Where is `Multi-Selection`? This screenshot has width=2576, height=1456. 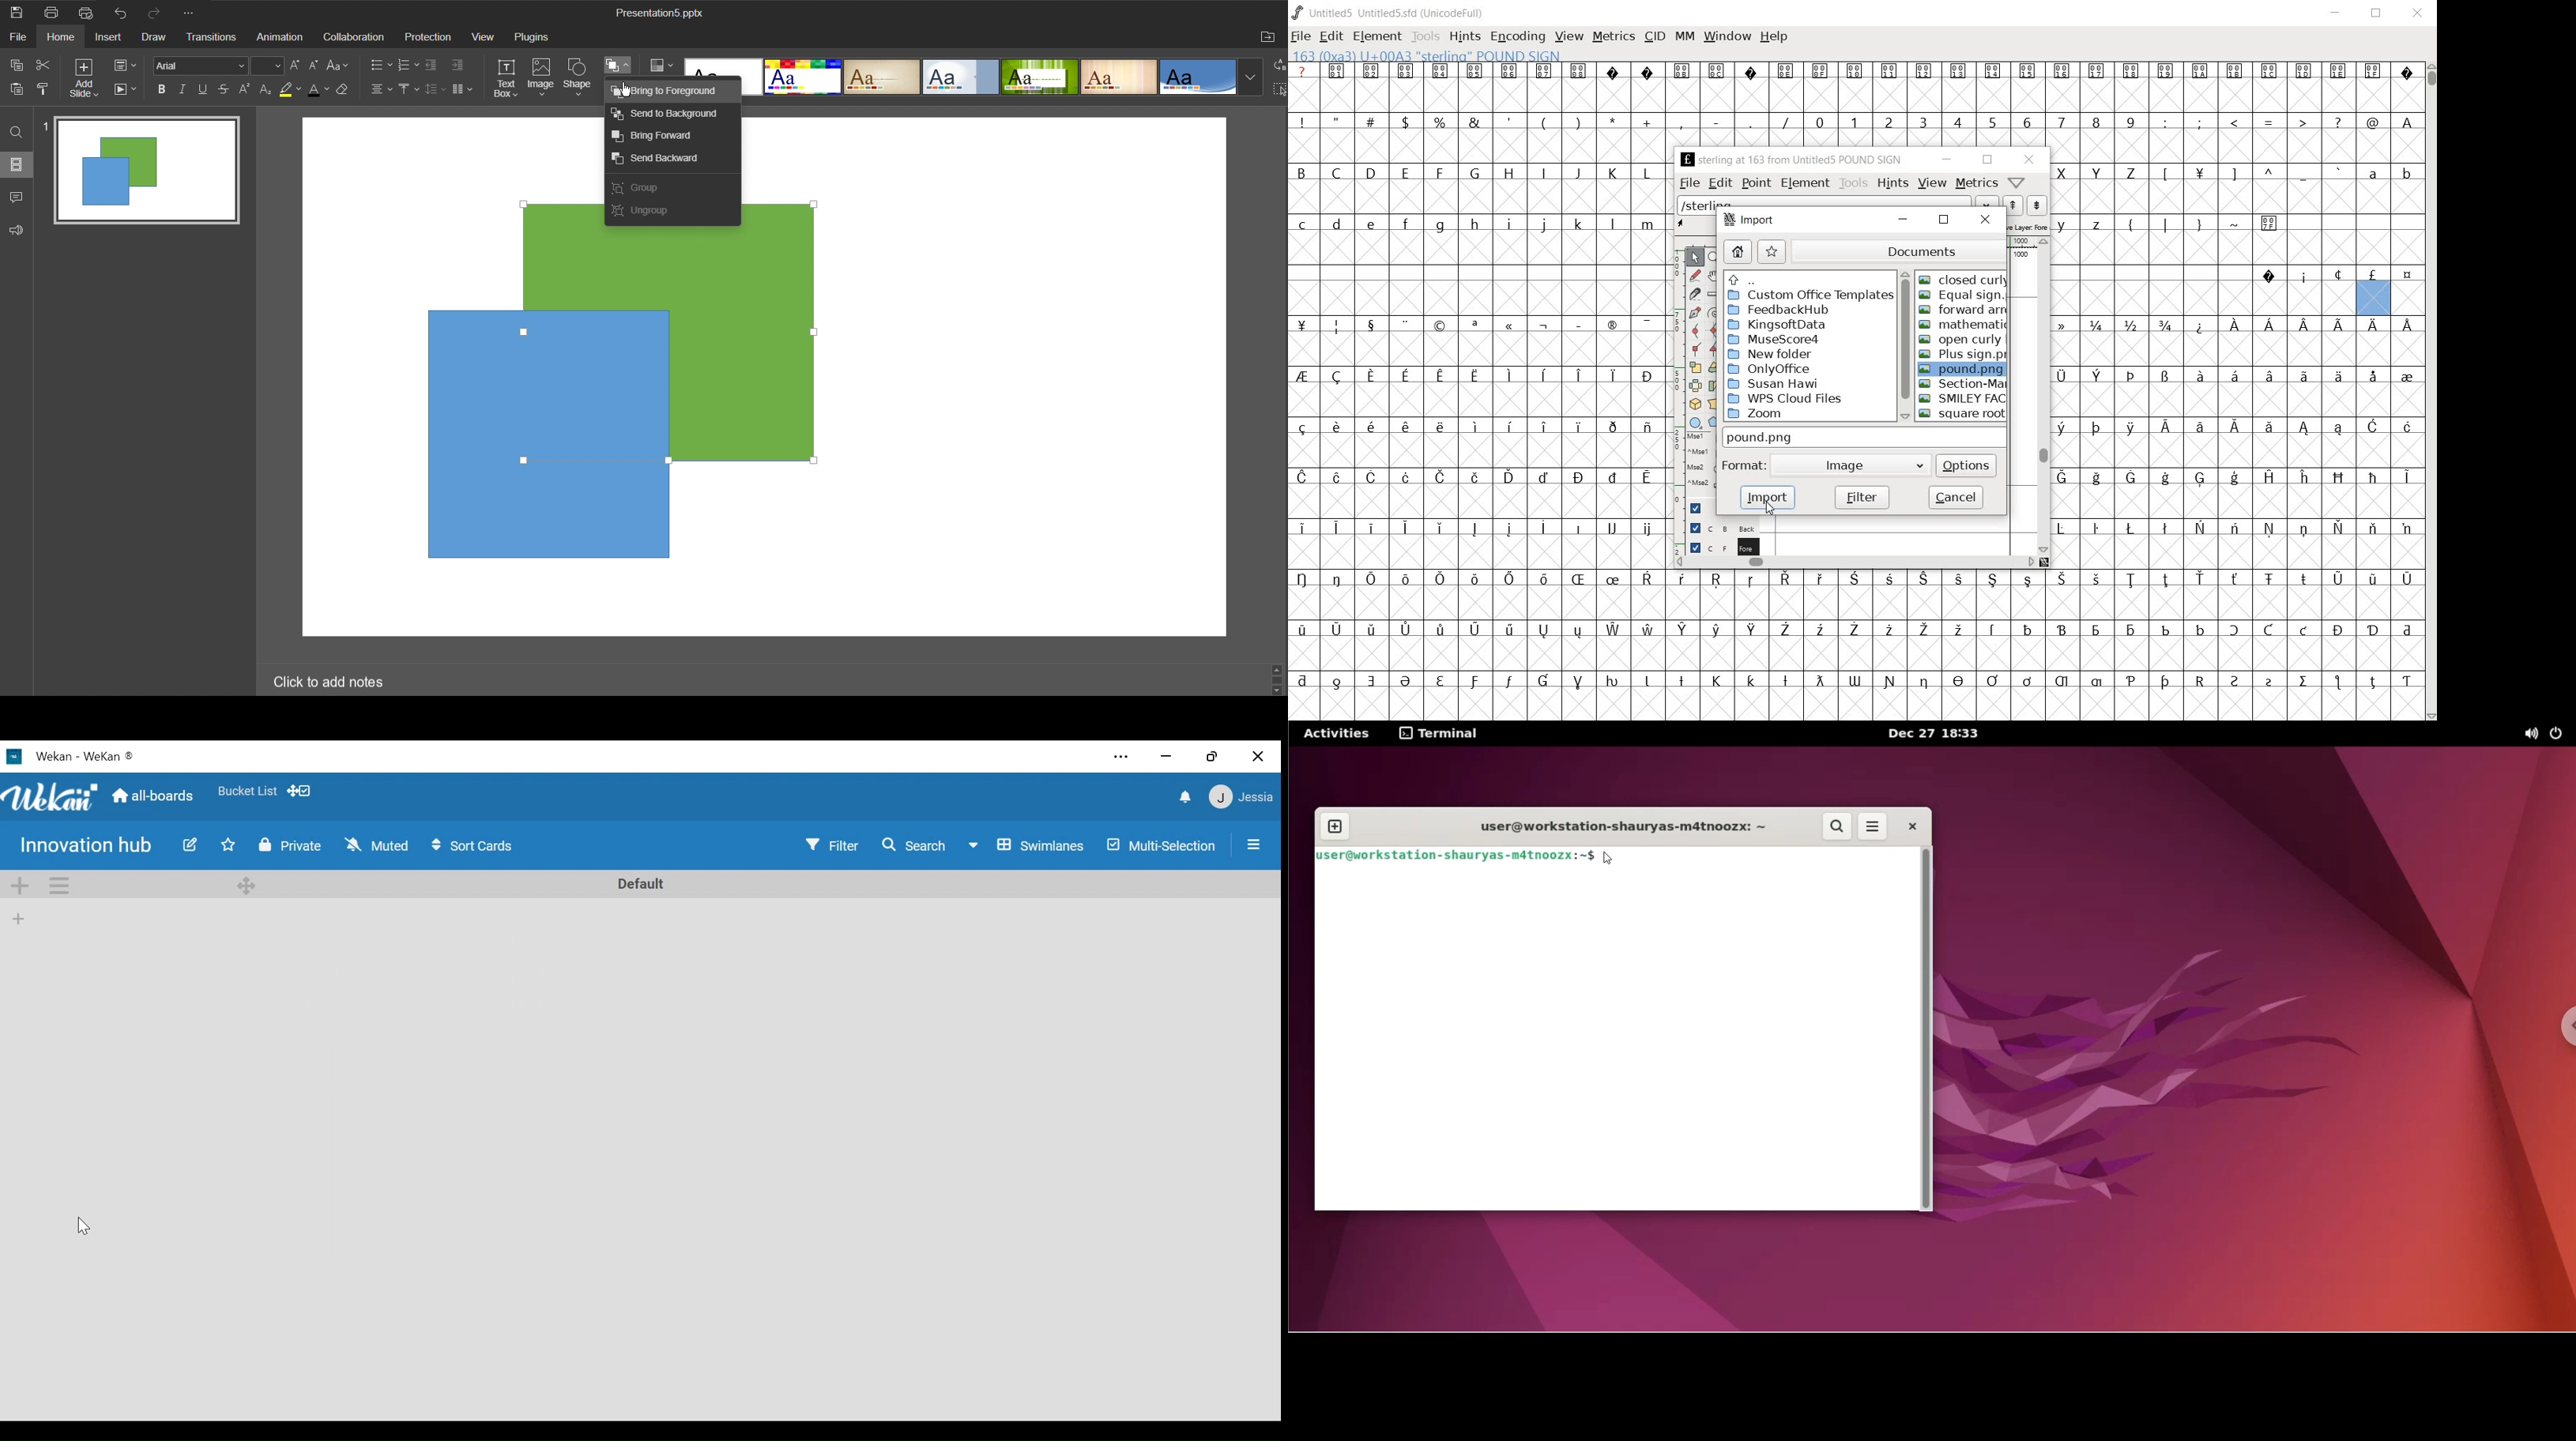 Multi-Selection is located at coordinates (1163, 847).